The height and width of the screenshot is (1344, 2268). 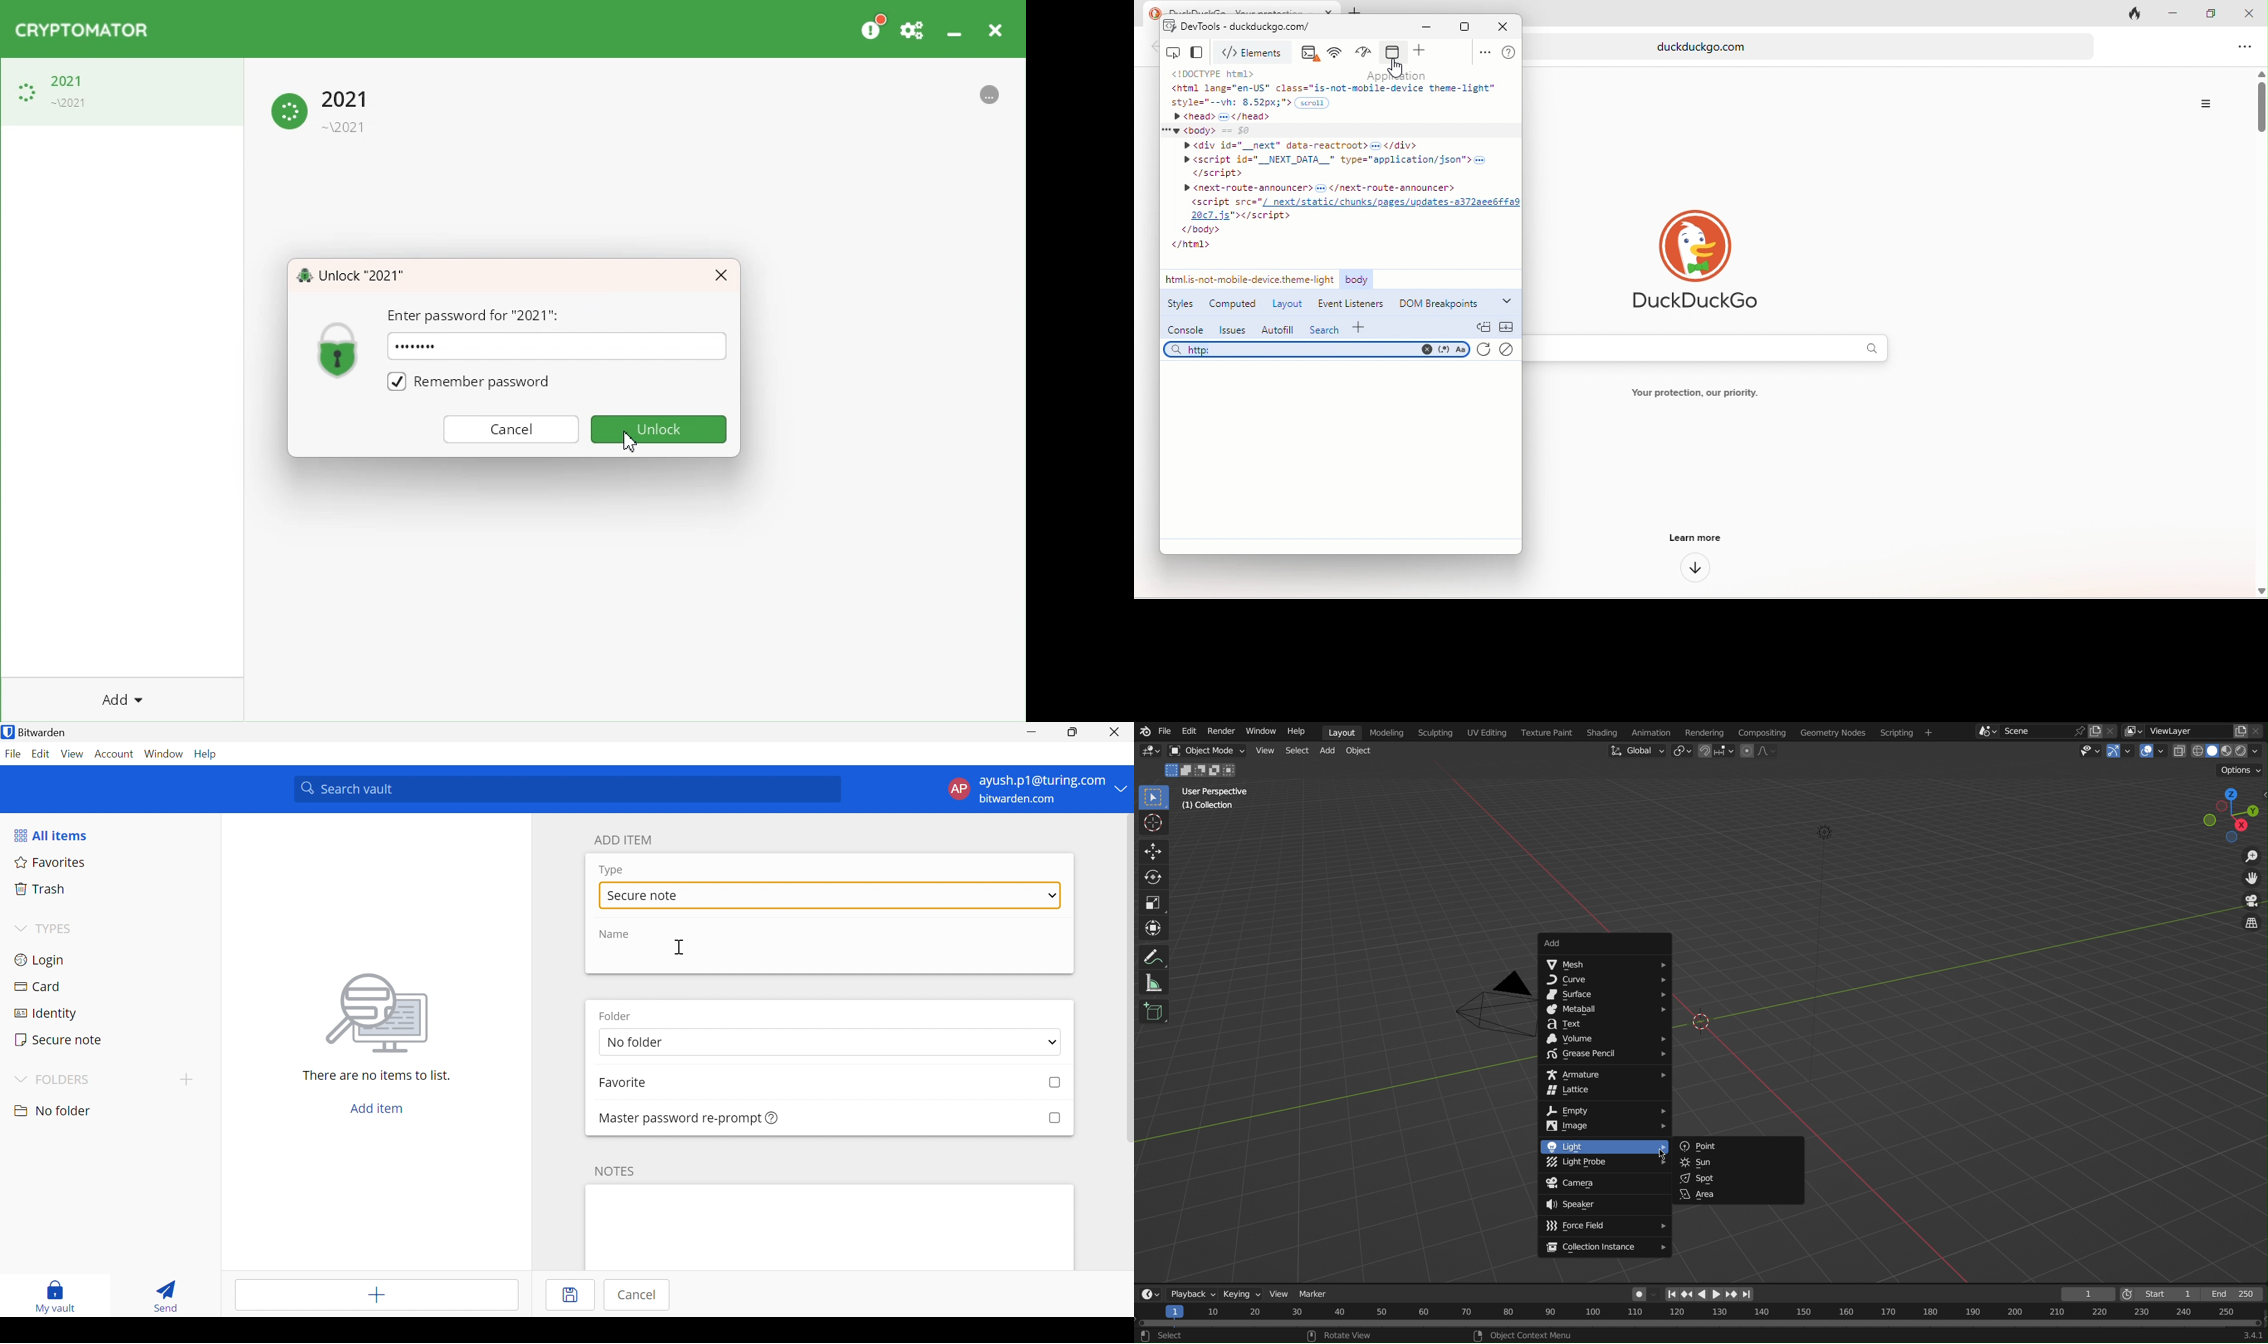 I want to click on Secure note, so click(x=645, y=897).